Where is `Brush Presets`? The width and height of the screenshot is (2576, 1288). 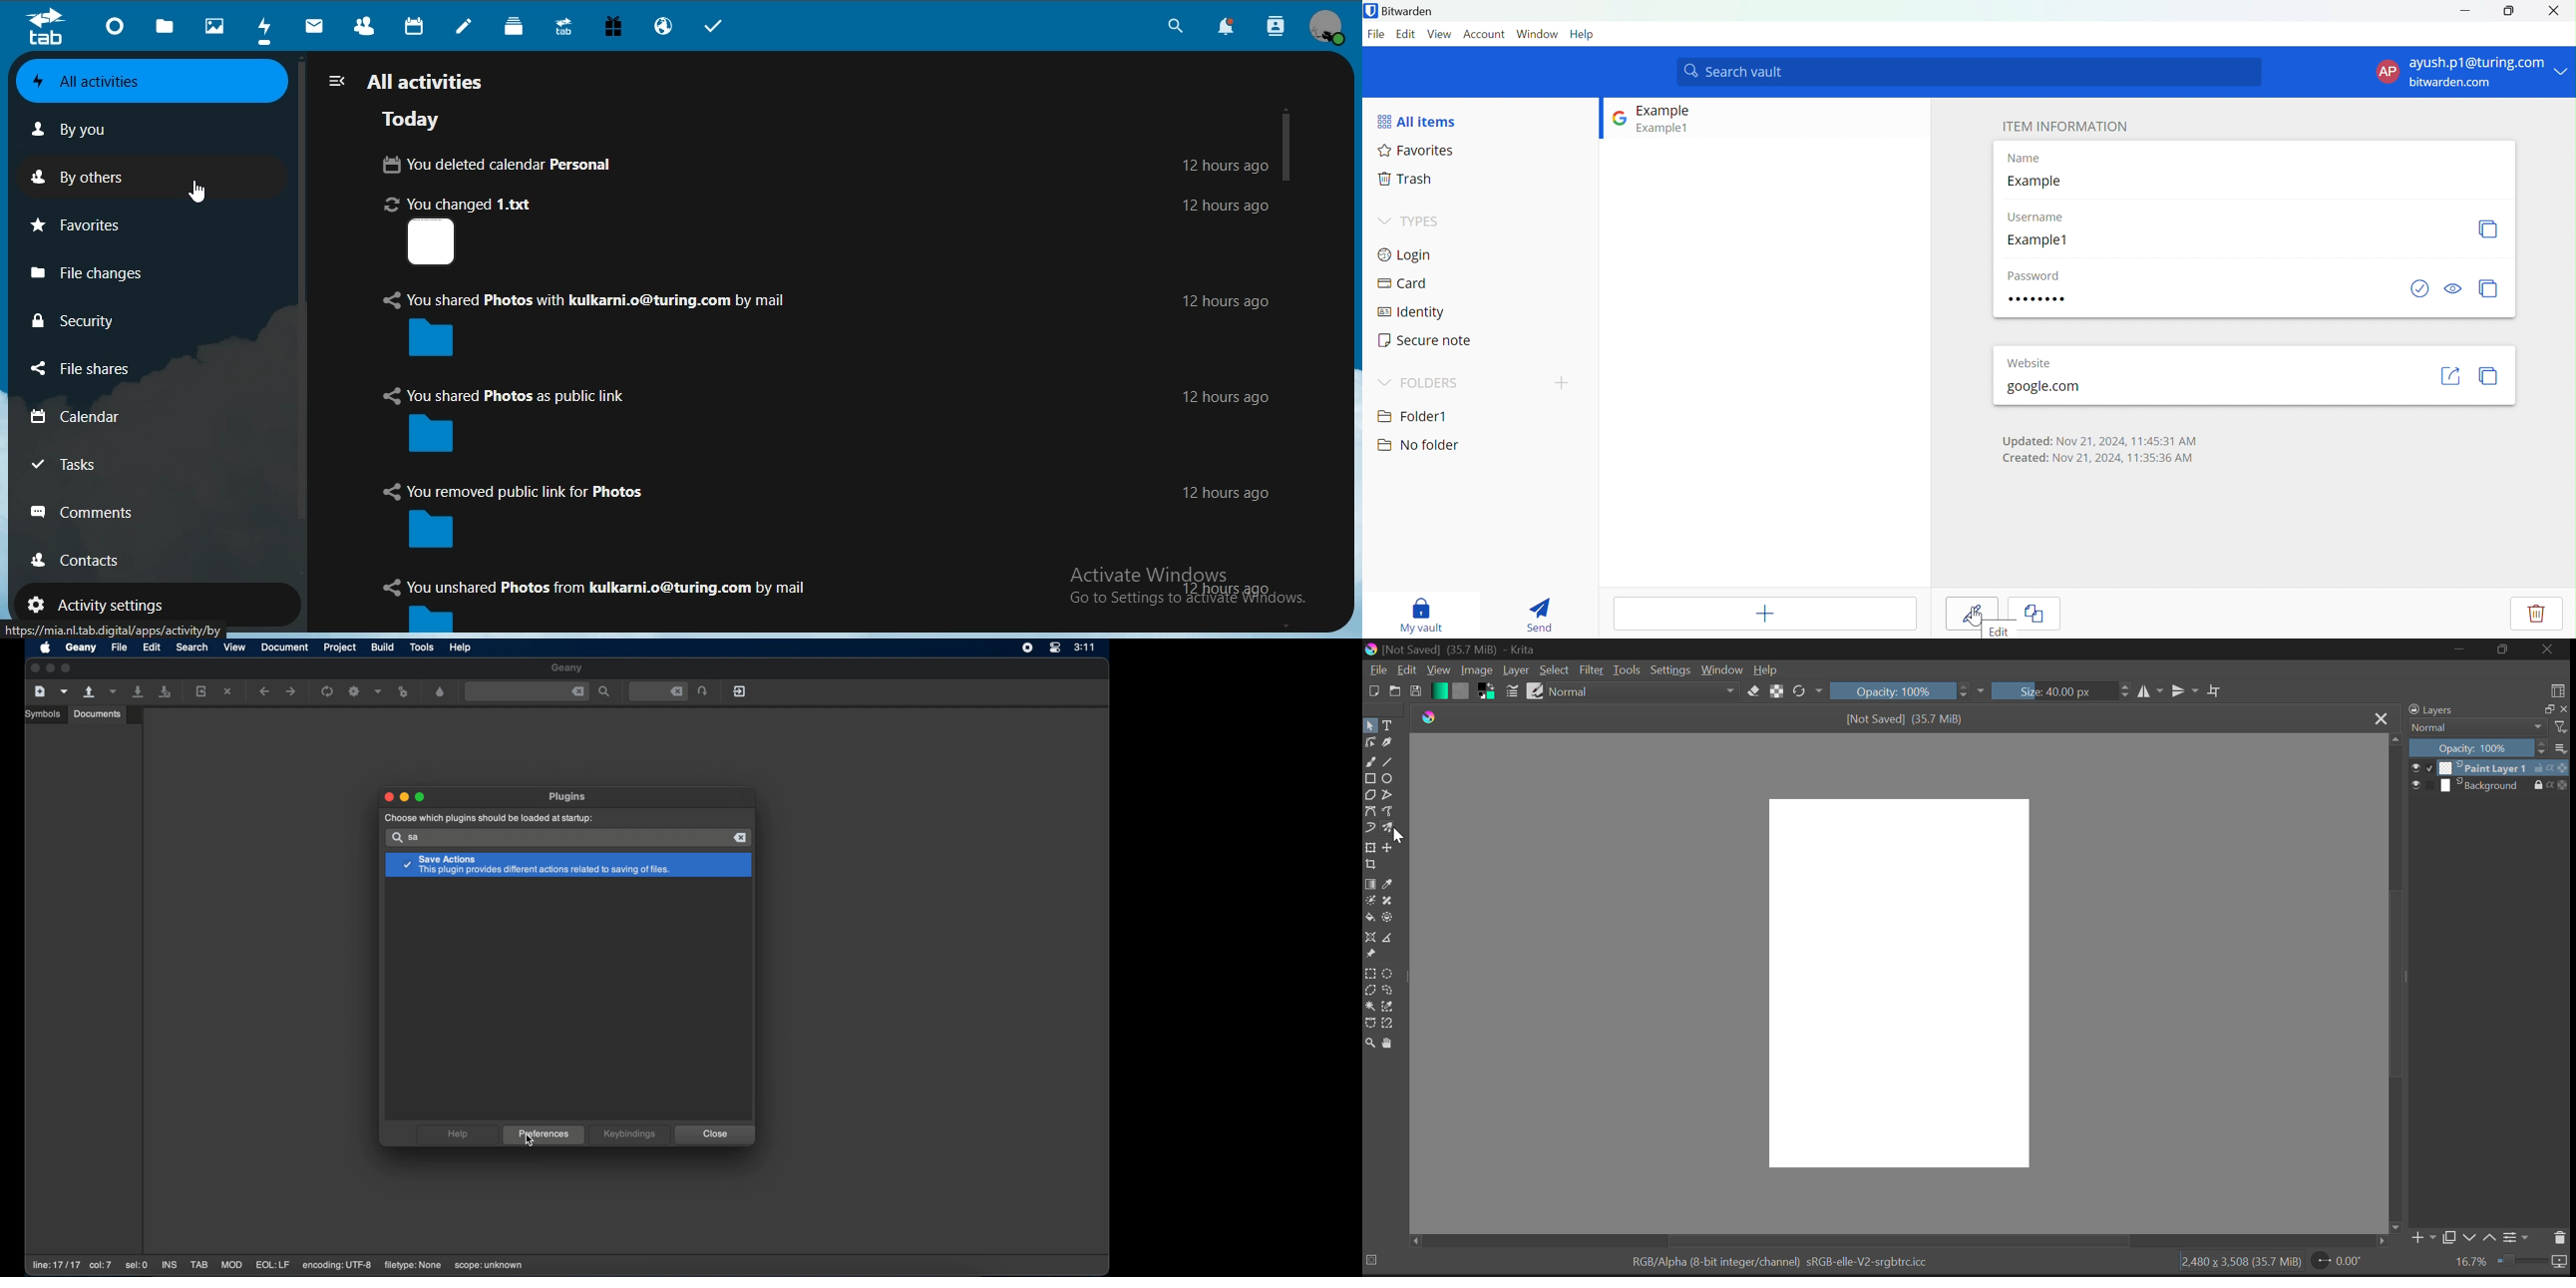
Brush Presets is located at coordinates (1536, 690).